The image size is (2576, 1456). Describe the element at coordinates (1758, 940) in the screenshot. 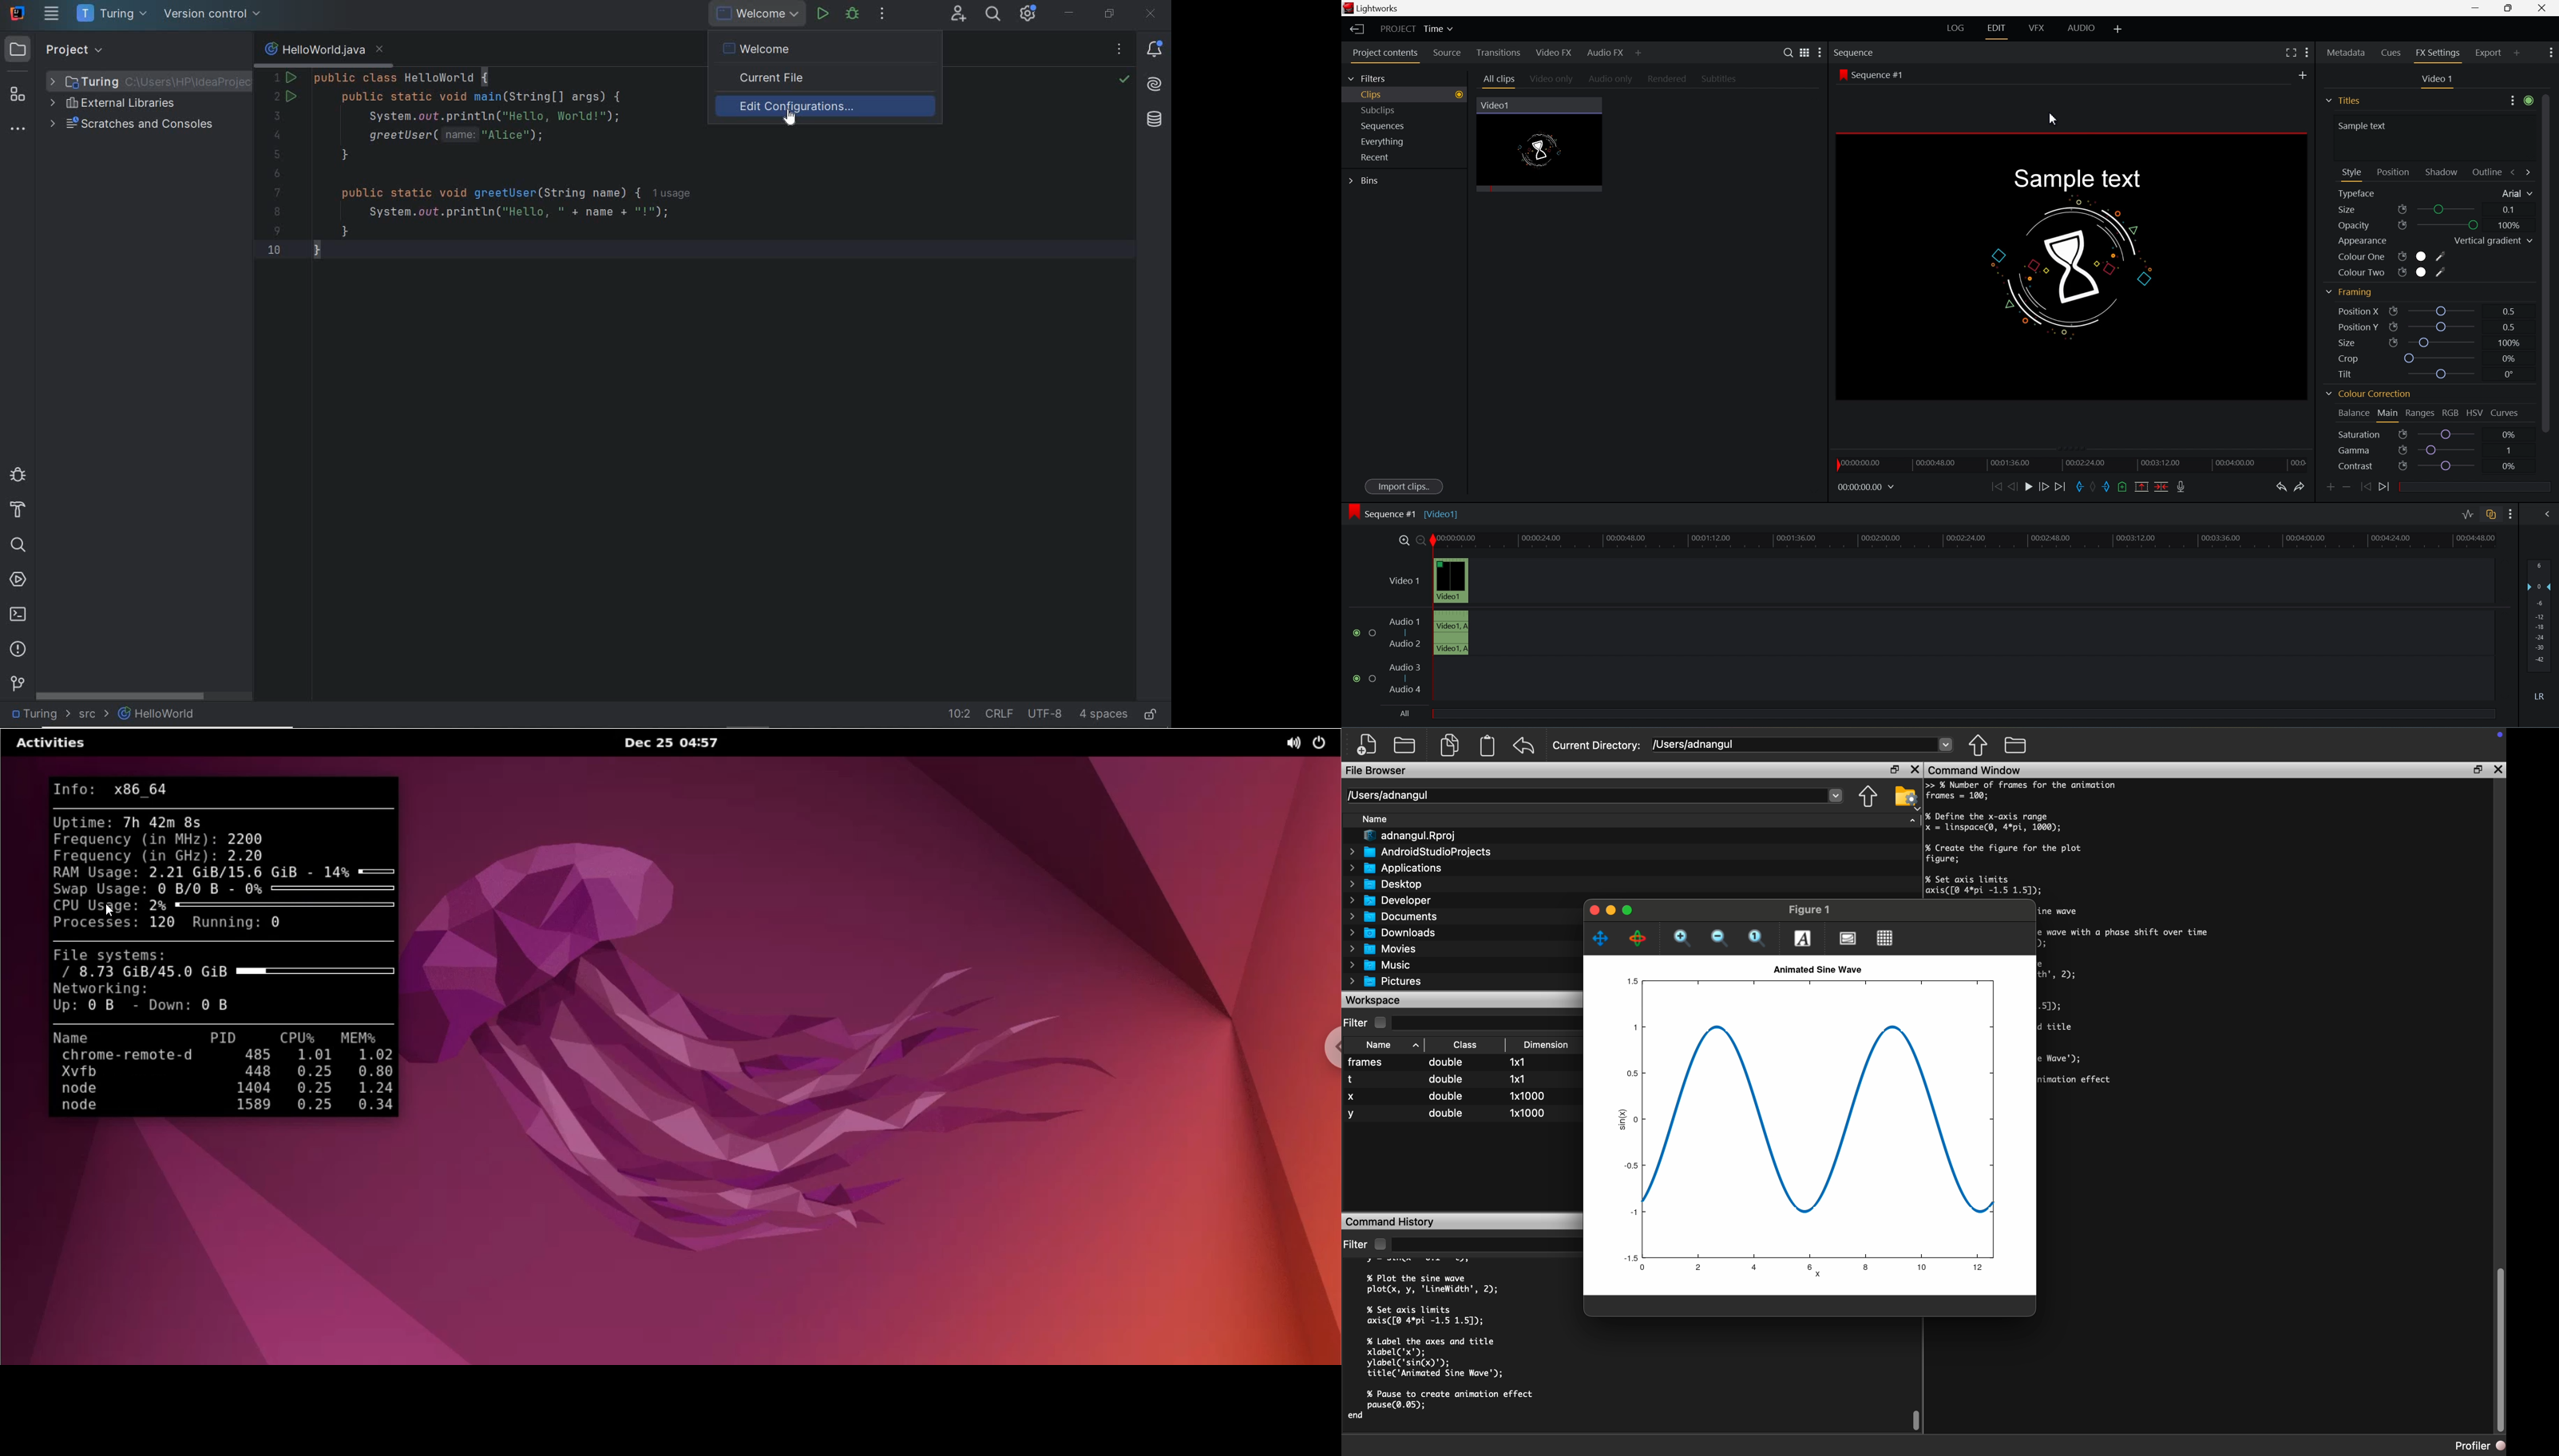

I see `Reset Zoom` at that location.